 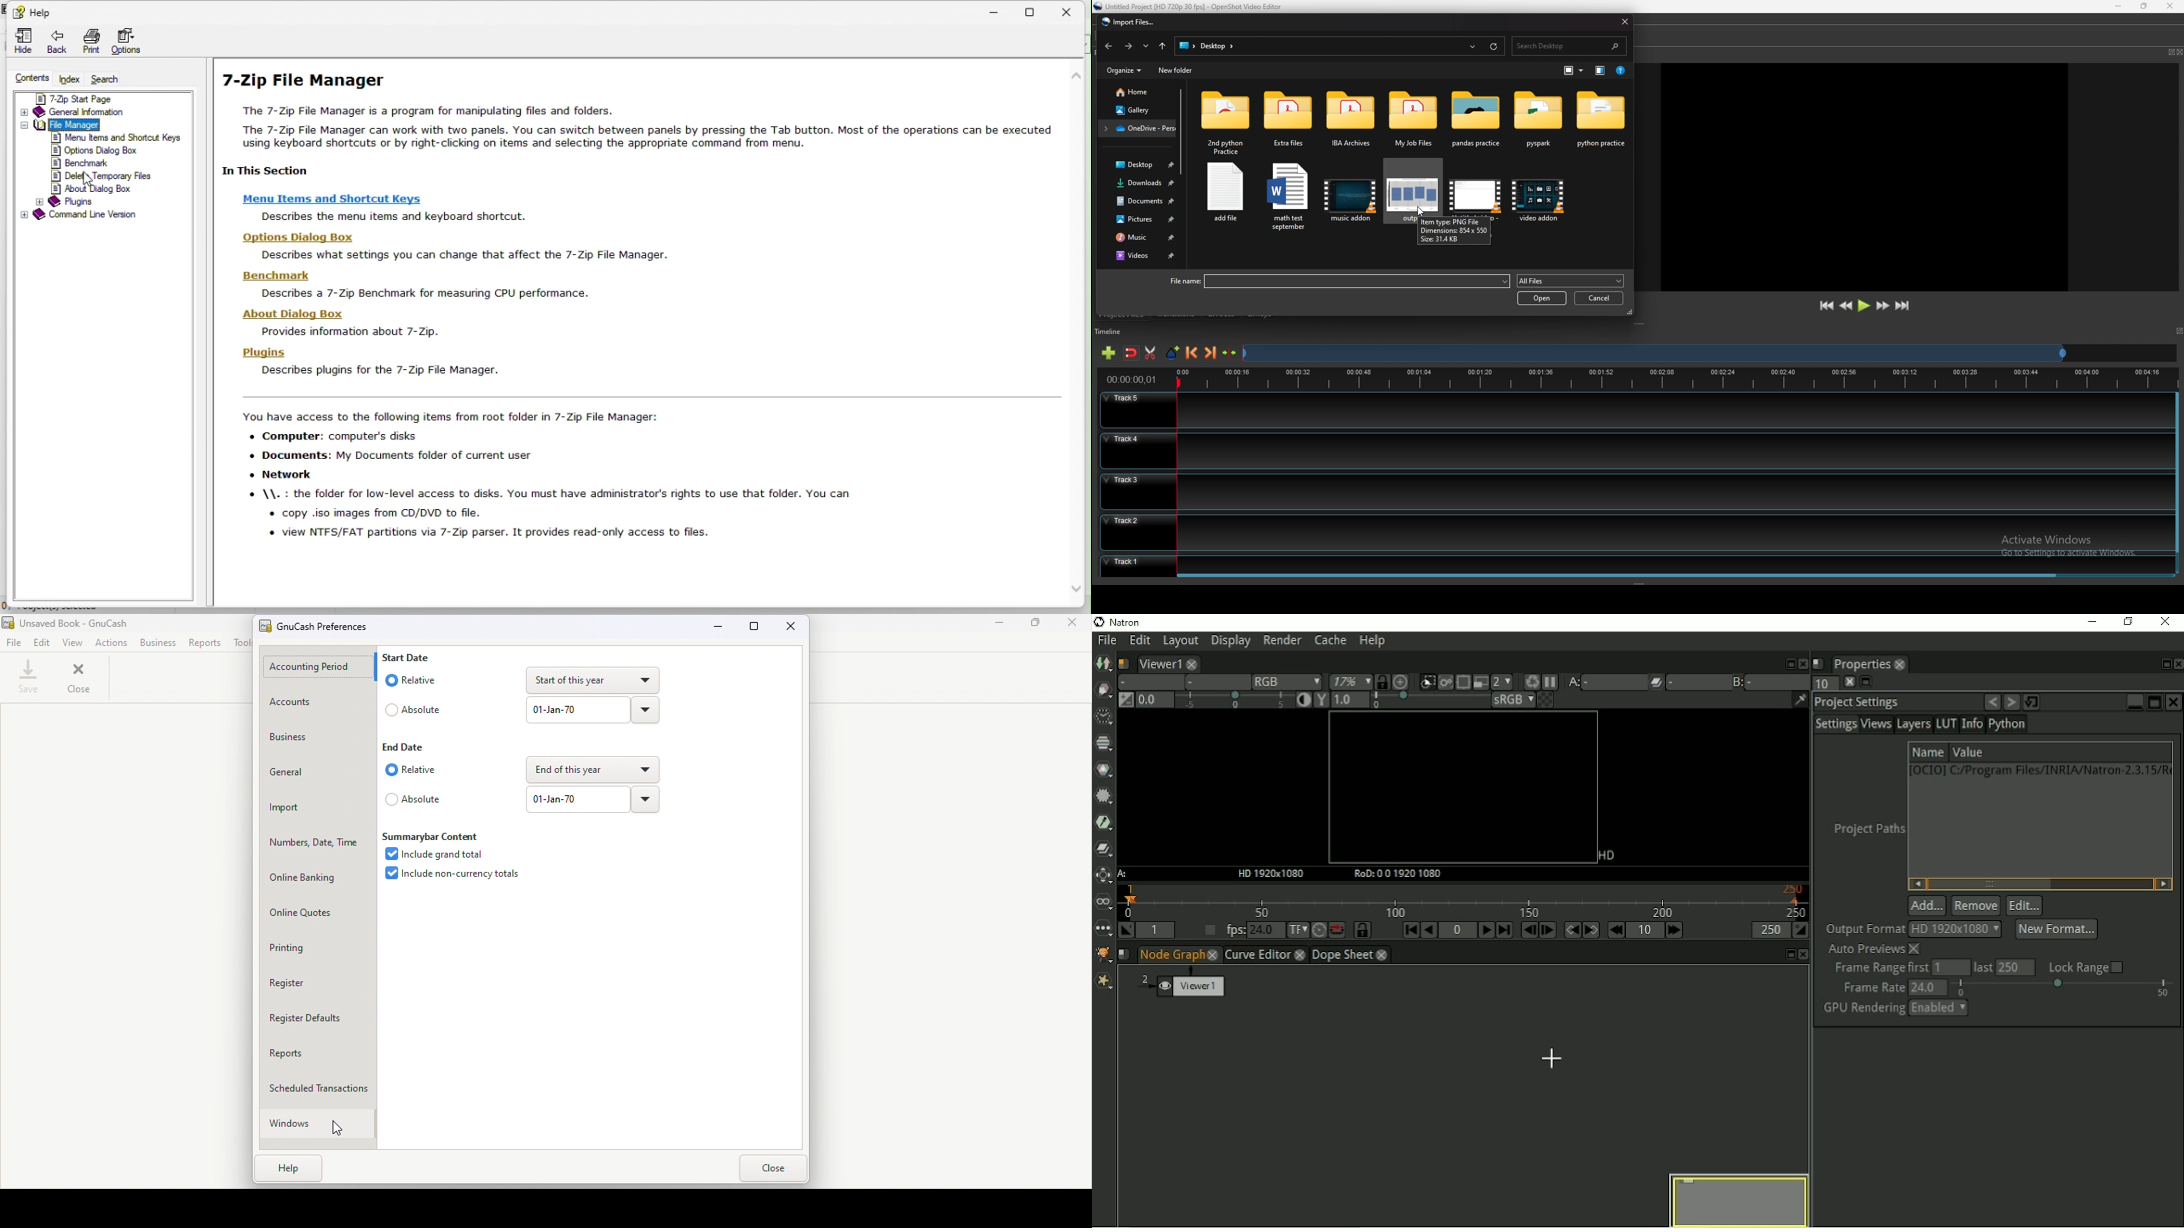 I want to click on start date, so click(x=409, y=659).